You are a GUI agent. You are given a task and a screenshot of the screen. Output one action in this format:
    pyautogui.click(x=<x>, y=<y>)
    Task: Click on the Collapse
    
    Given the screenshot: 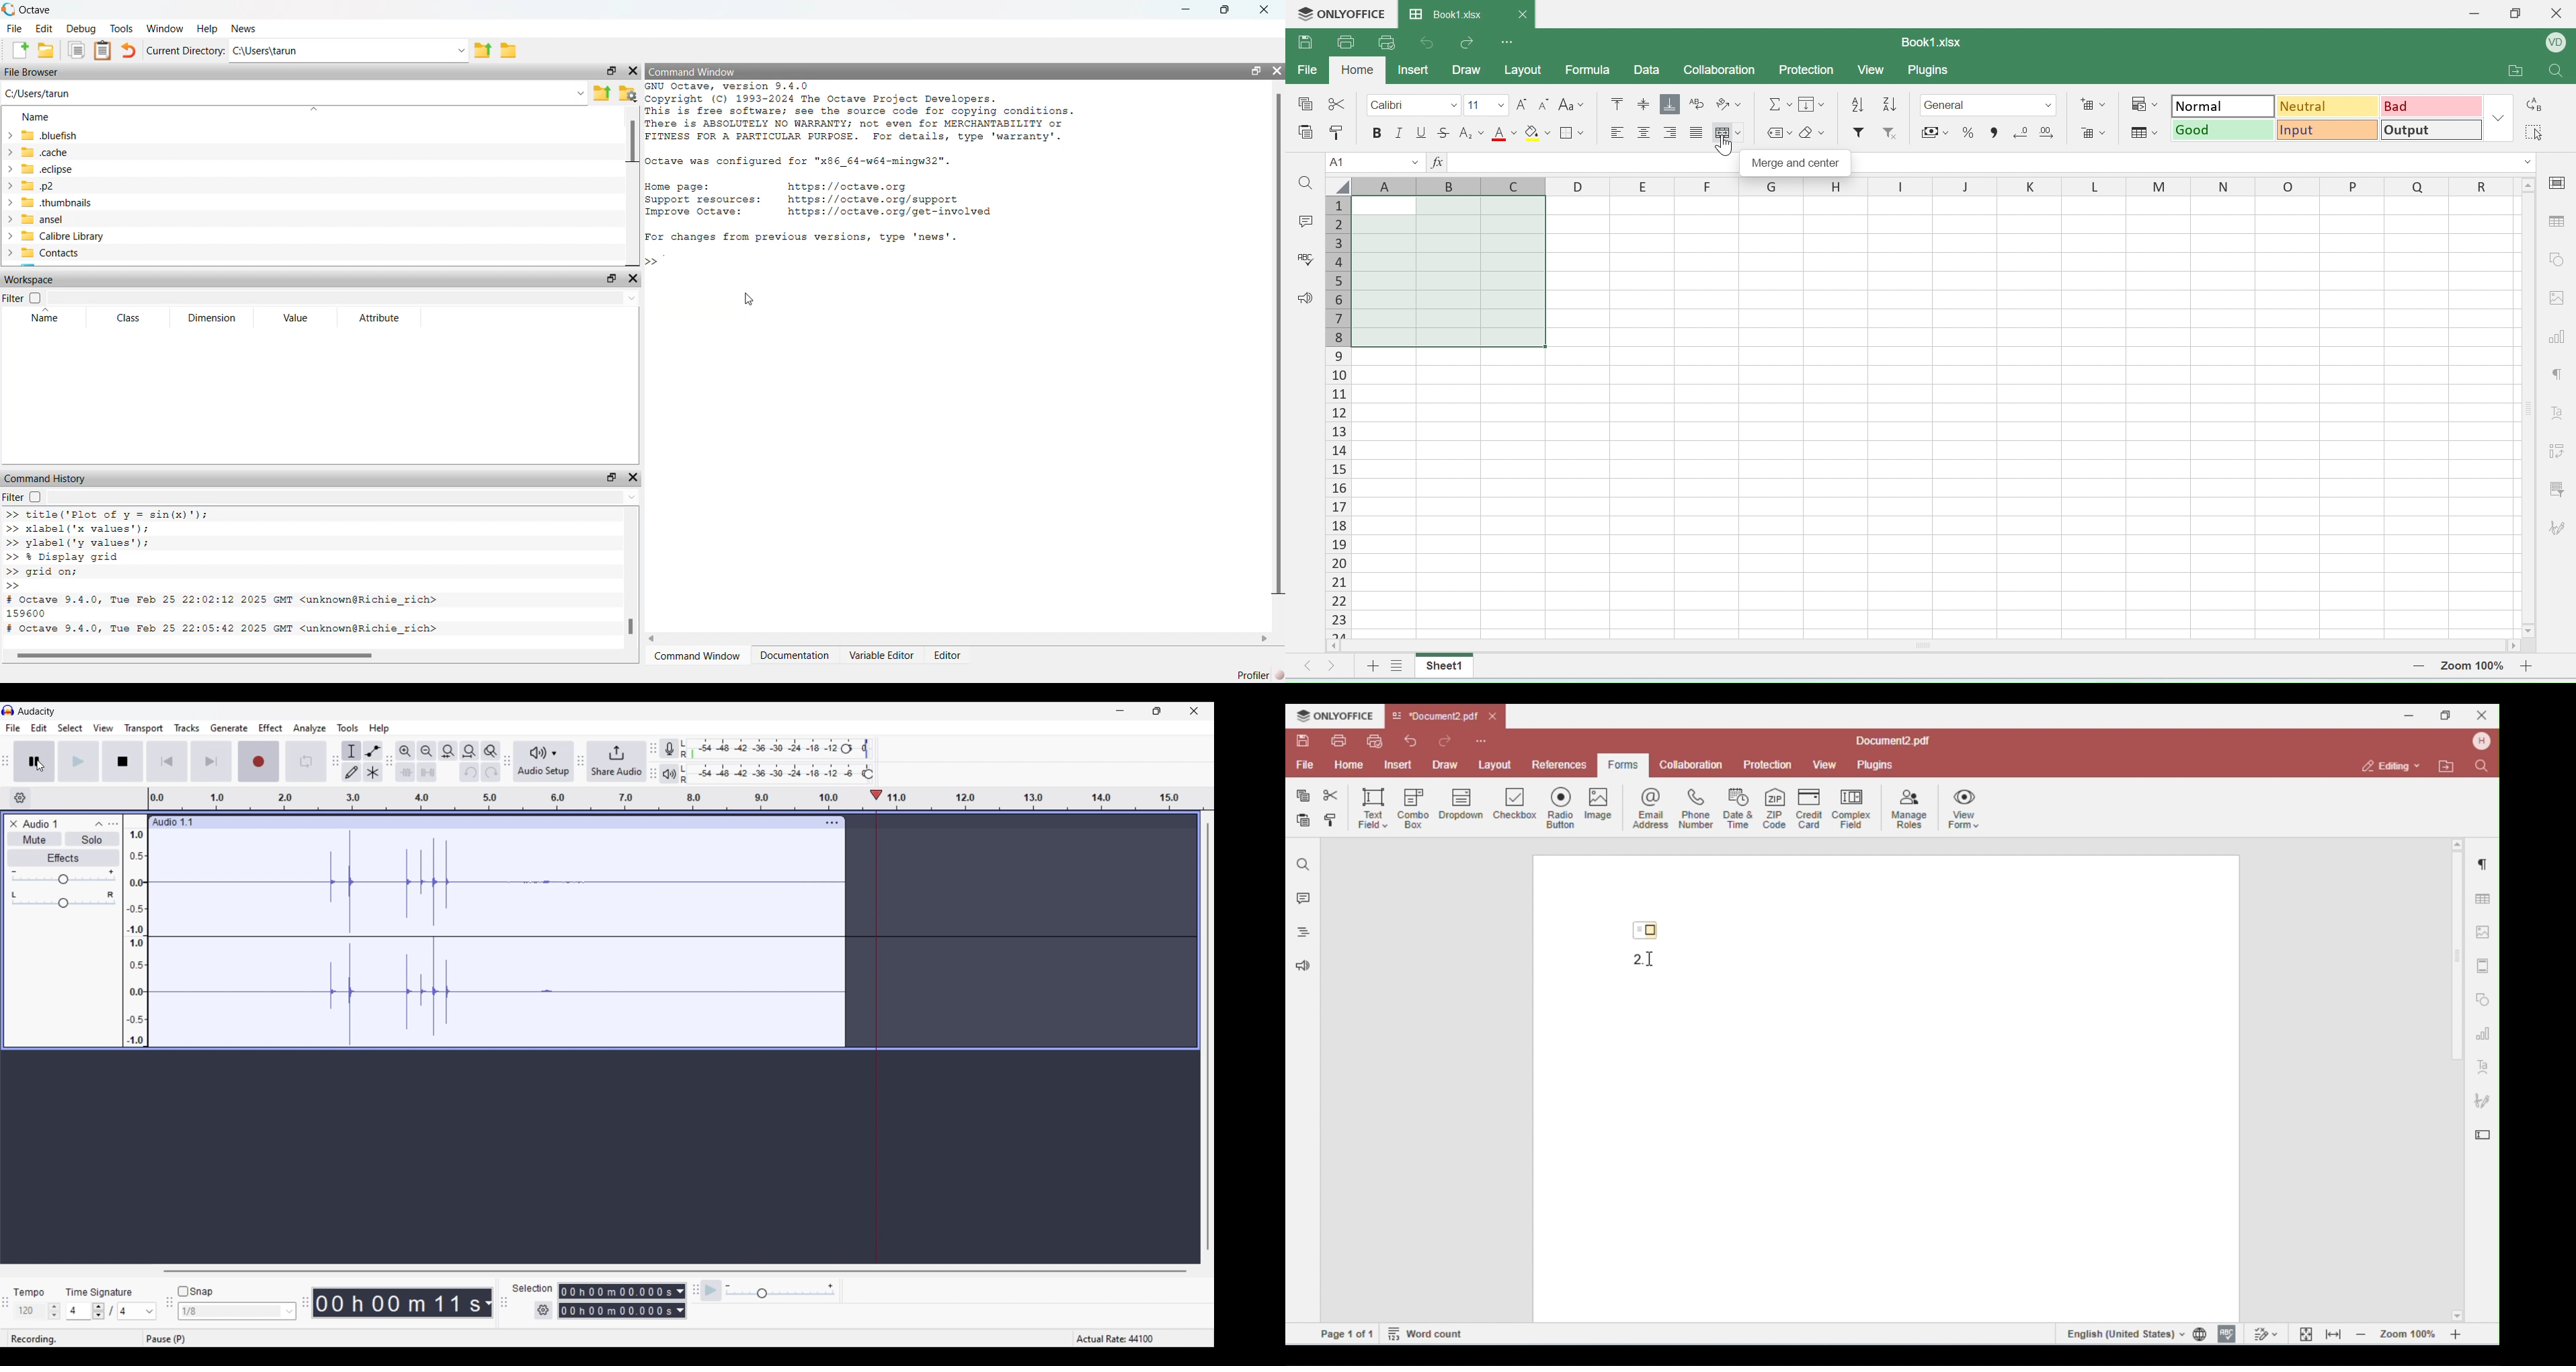 What is the action you would take?
    pyautogui.click(x=99, y=824)
    